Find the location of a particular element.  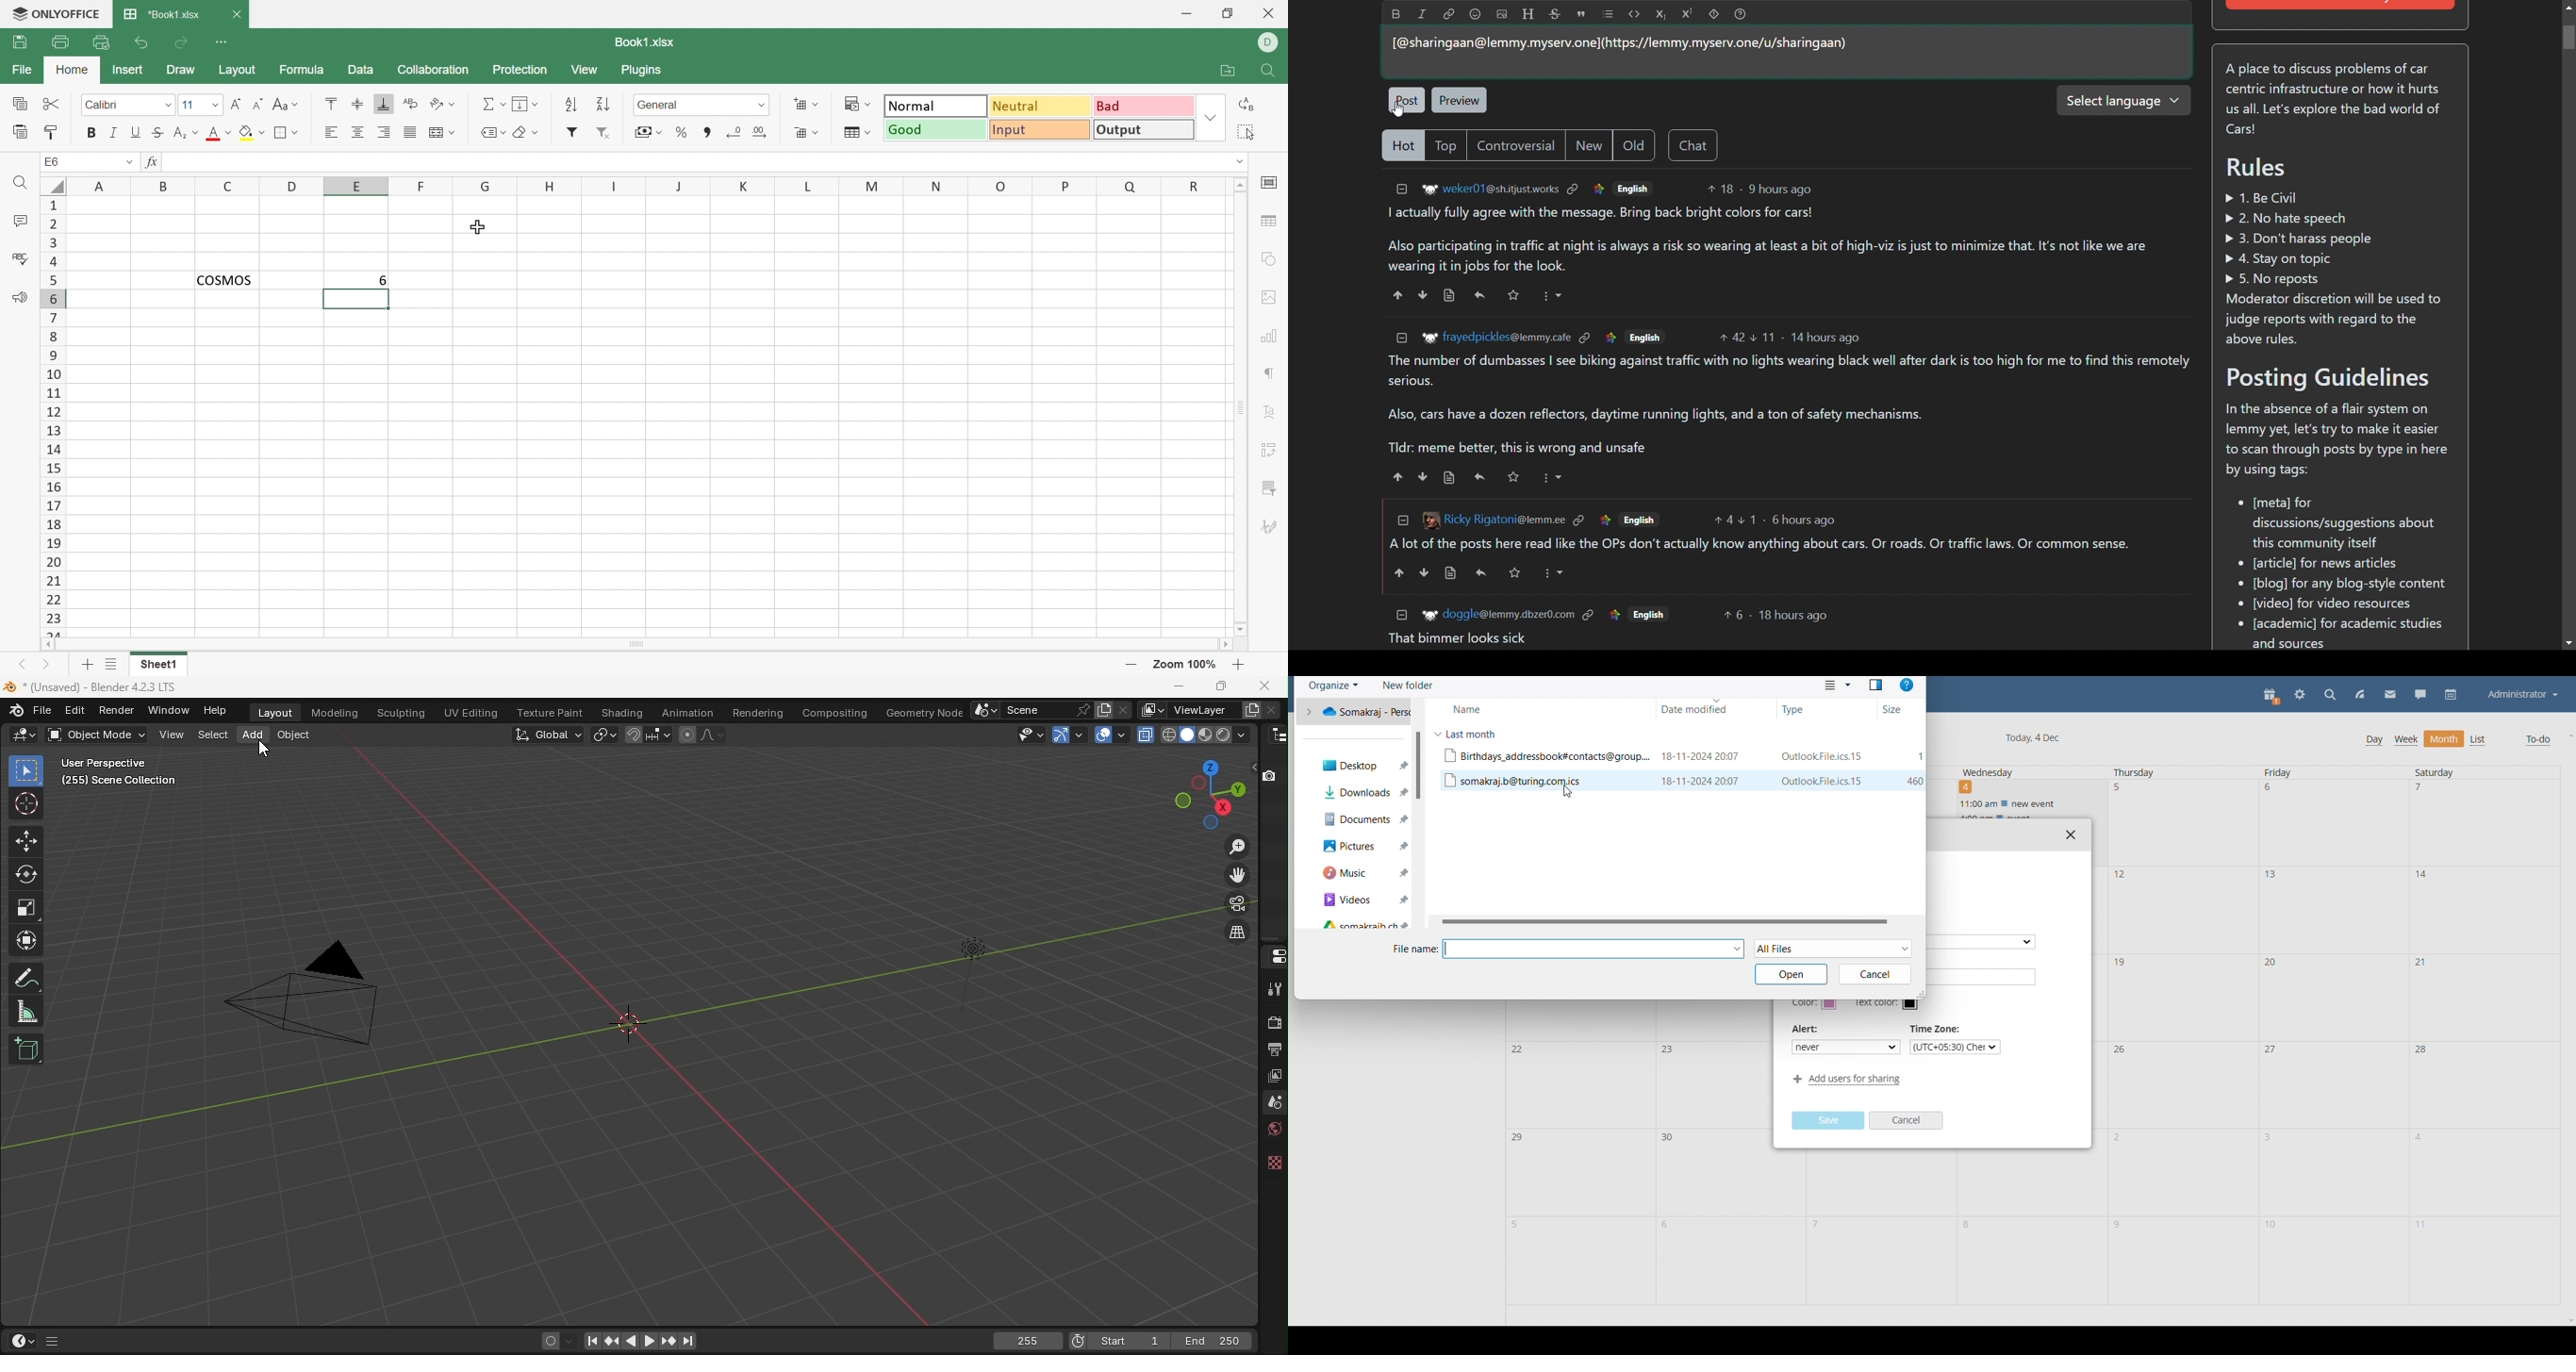

reply is located at coordinates (1481, 572).